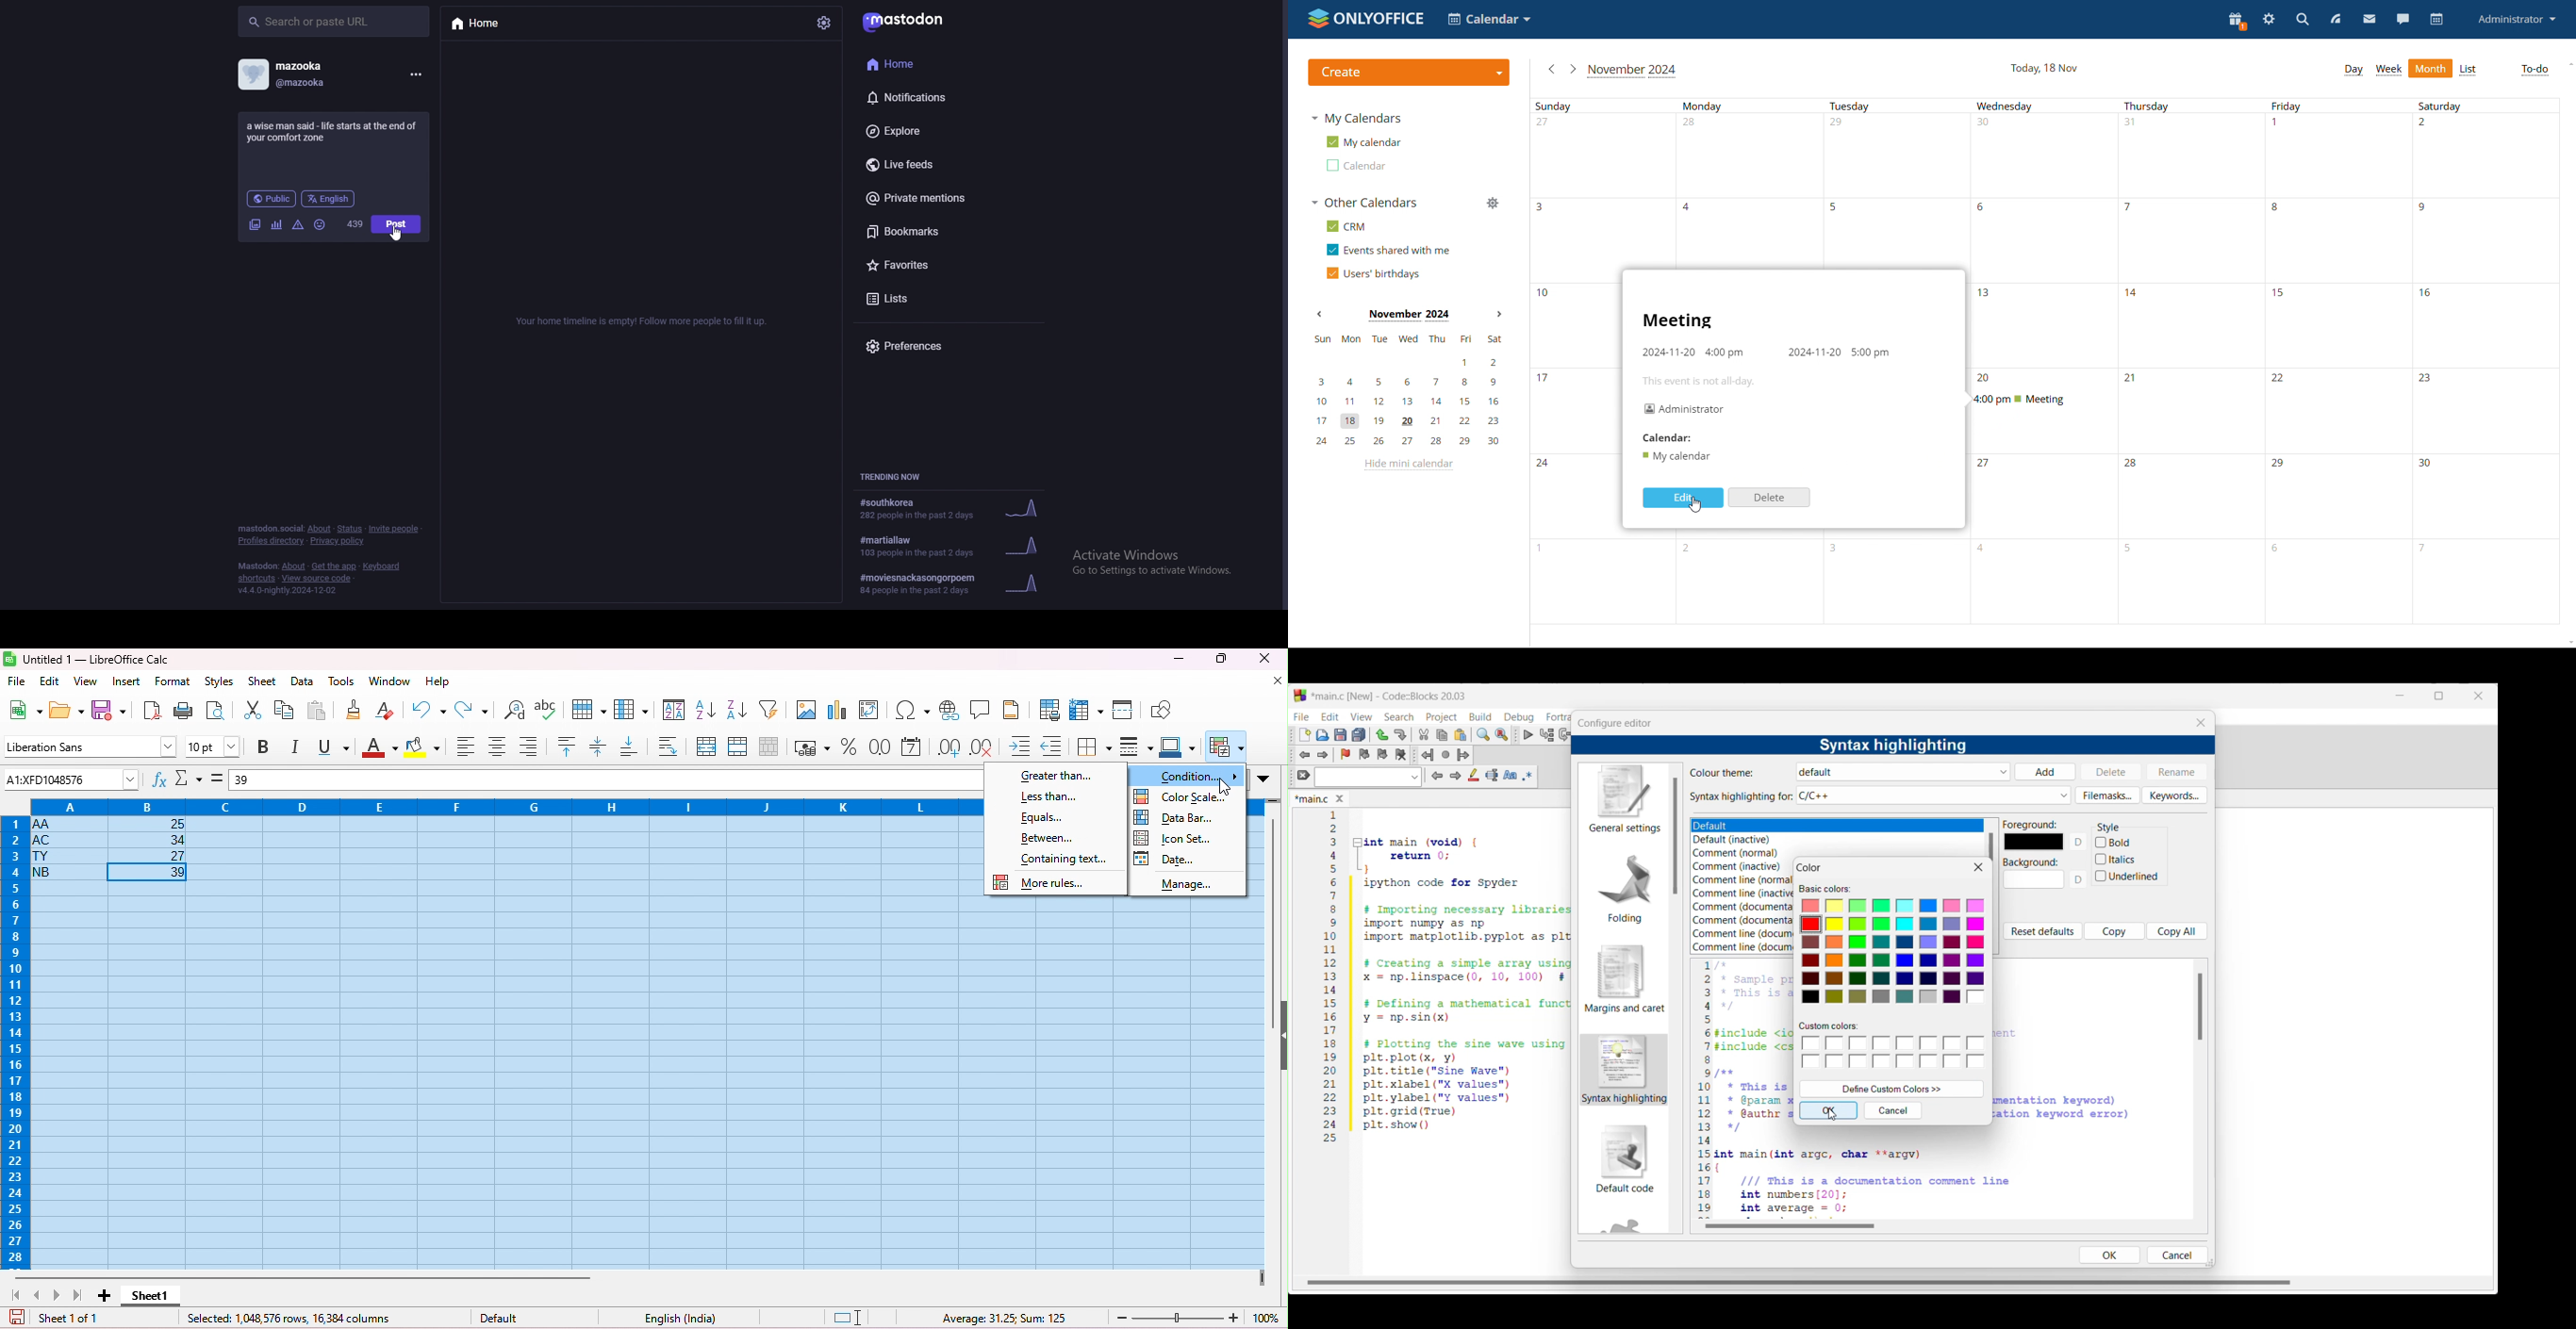  Describe the element at coordinates (257, 579) in the screenshot. I see `shortcuts` at that location.